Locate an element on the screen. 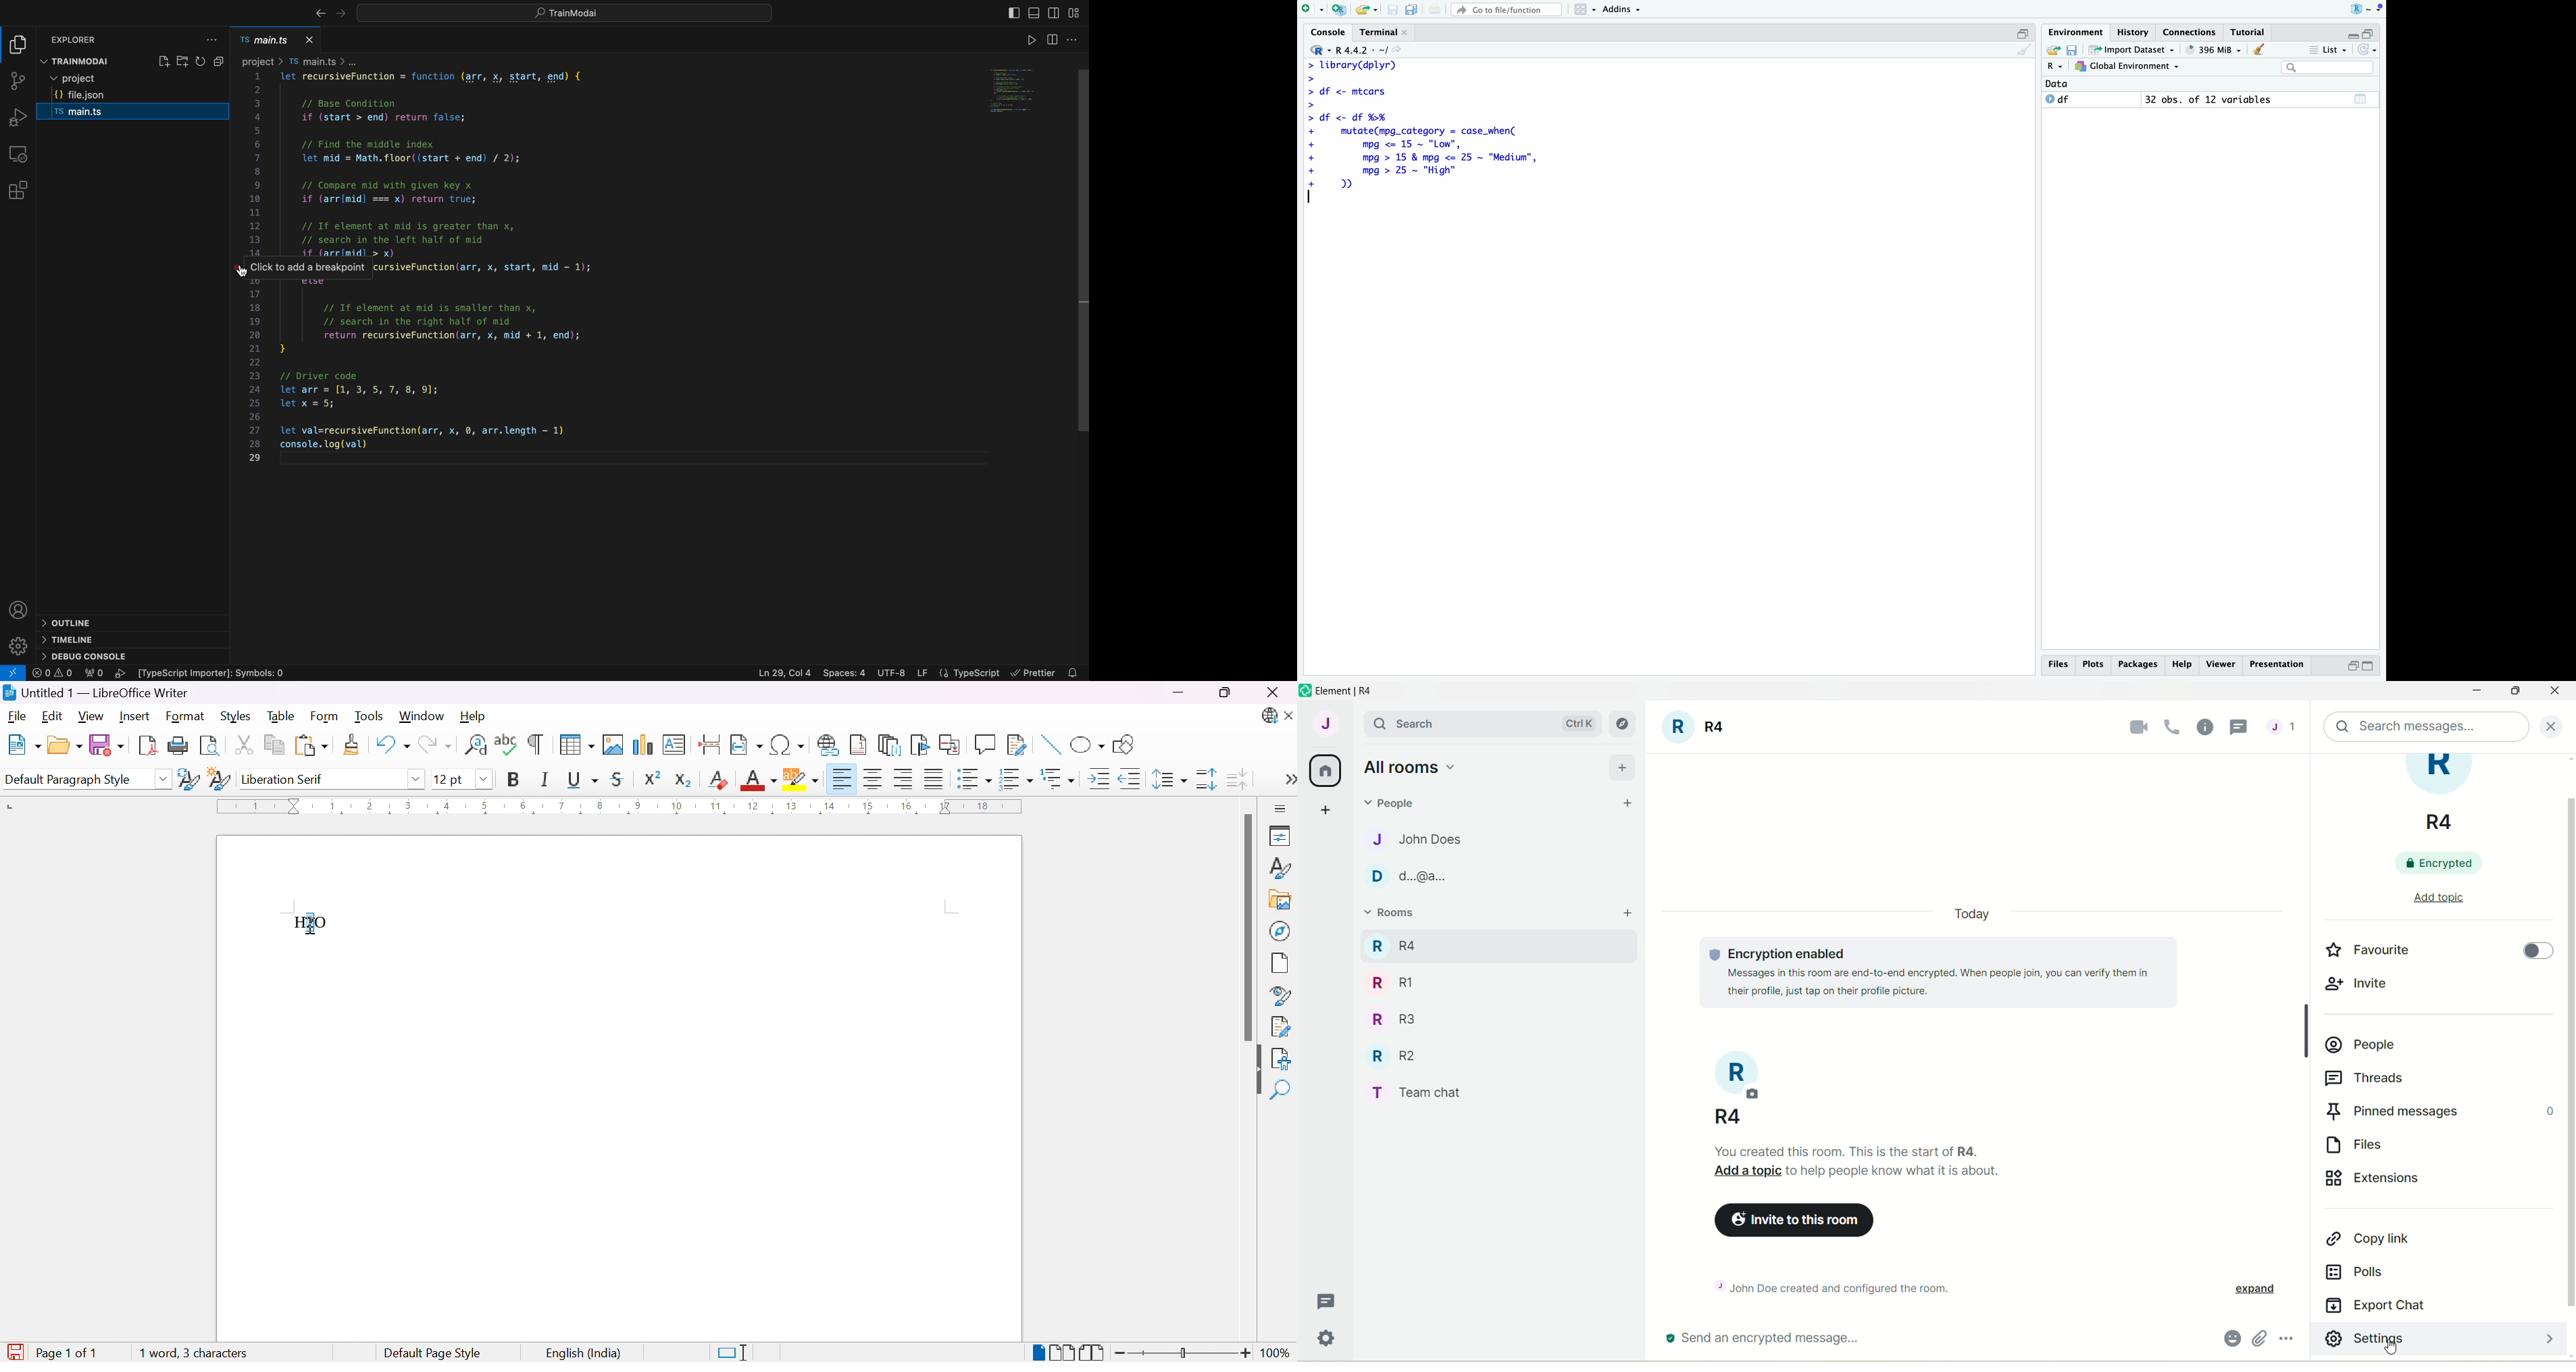 The image size is (2576, 1372). R R2 is located at coordinates (1389, 1053).